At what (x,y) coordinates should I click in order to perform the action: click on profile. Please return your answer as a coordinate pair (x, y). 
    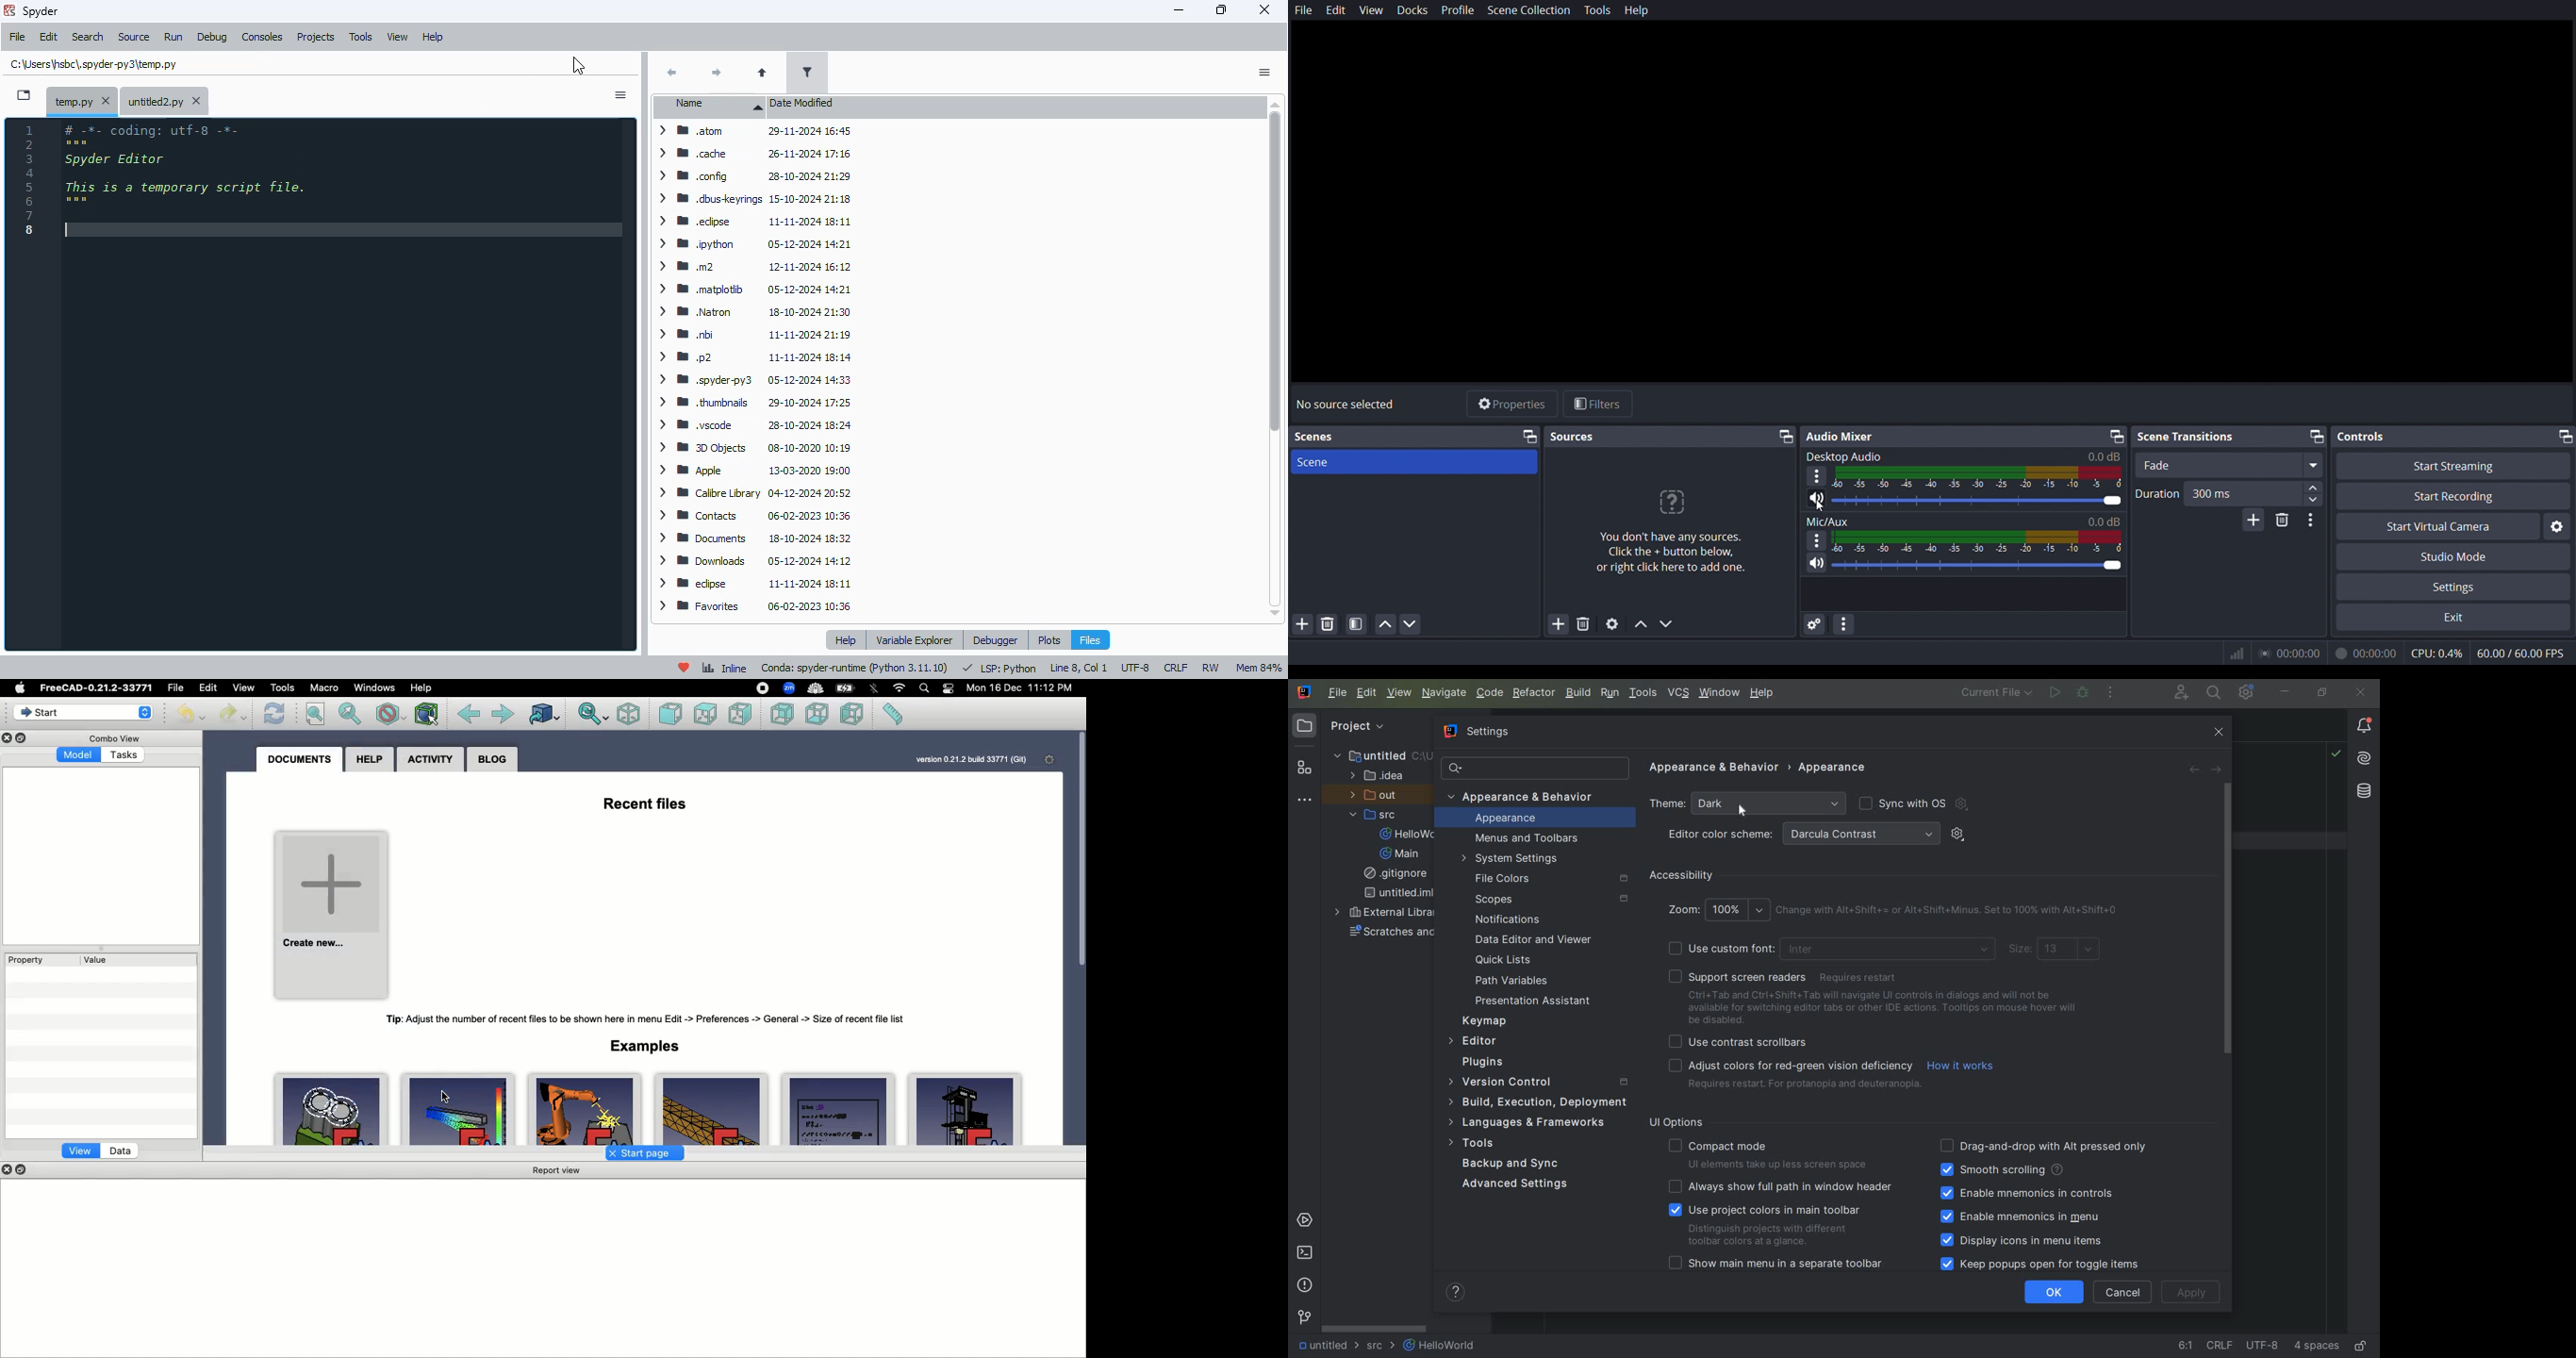
    Looking at the image, I should click on (1459, 9).